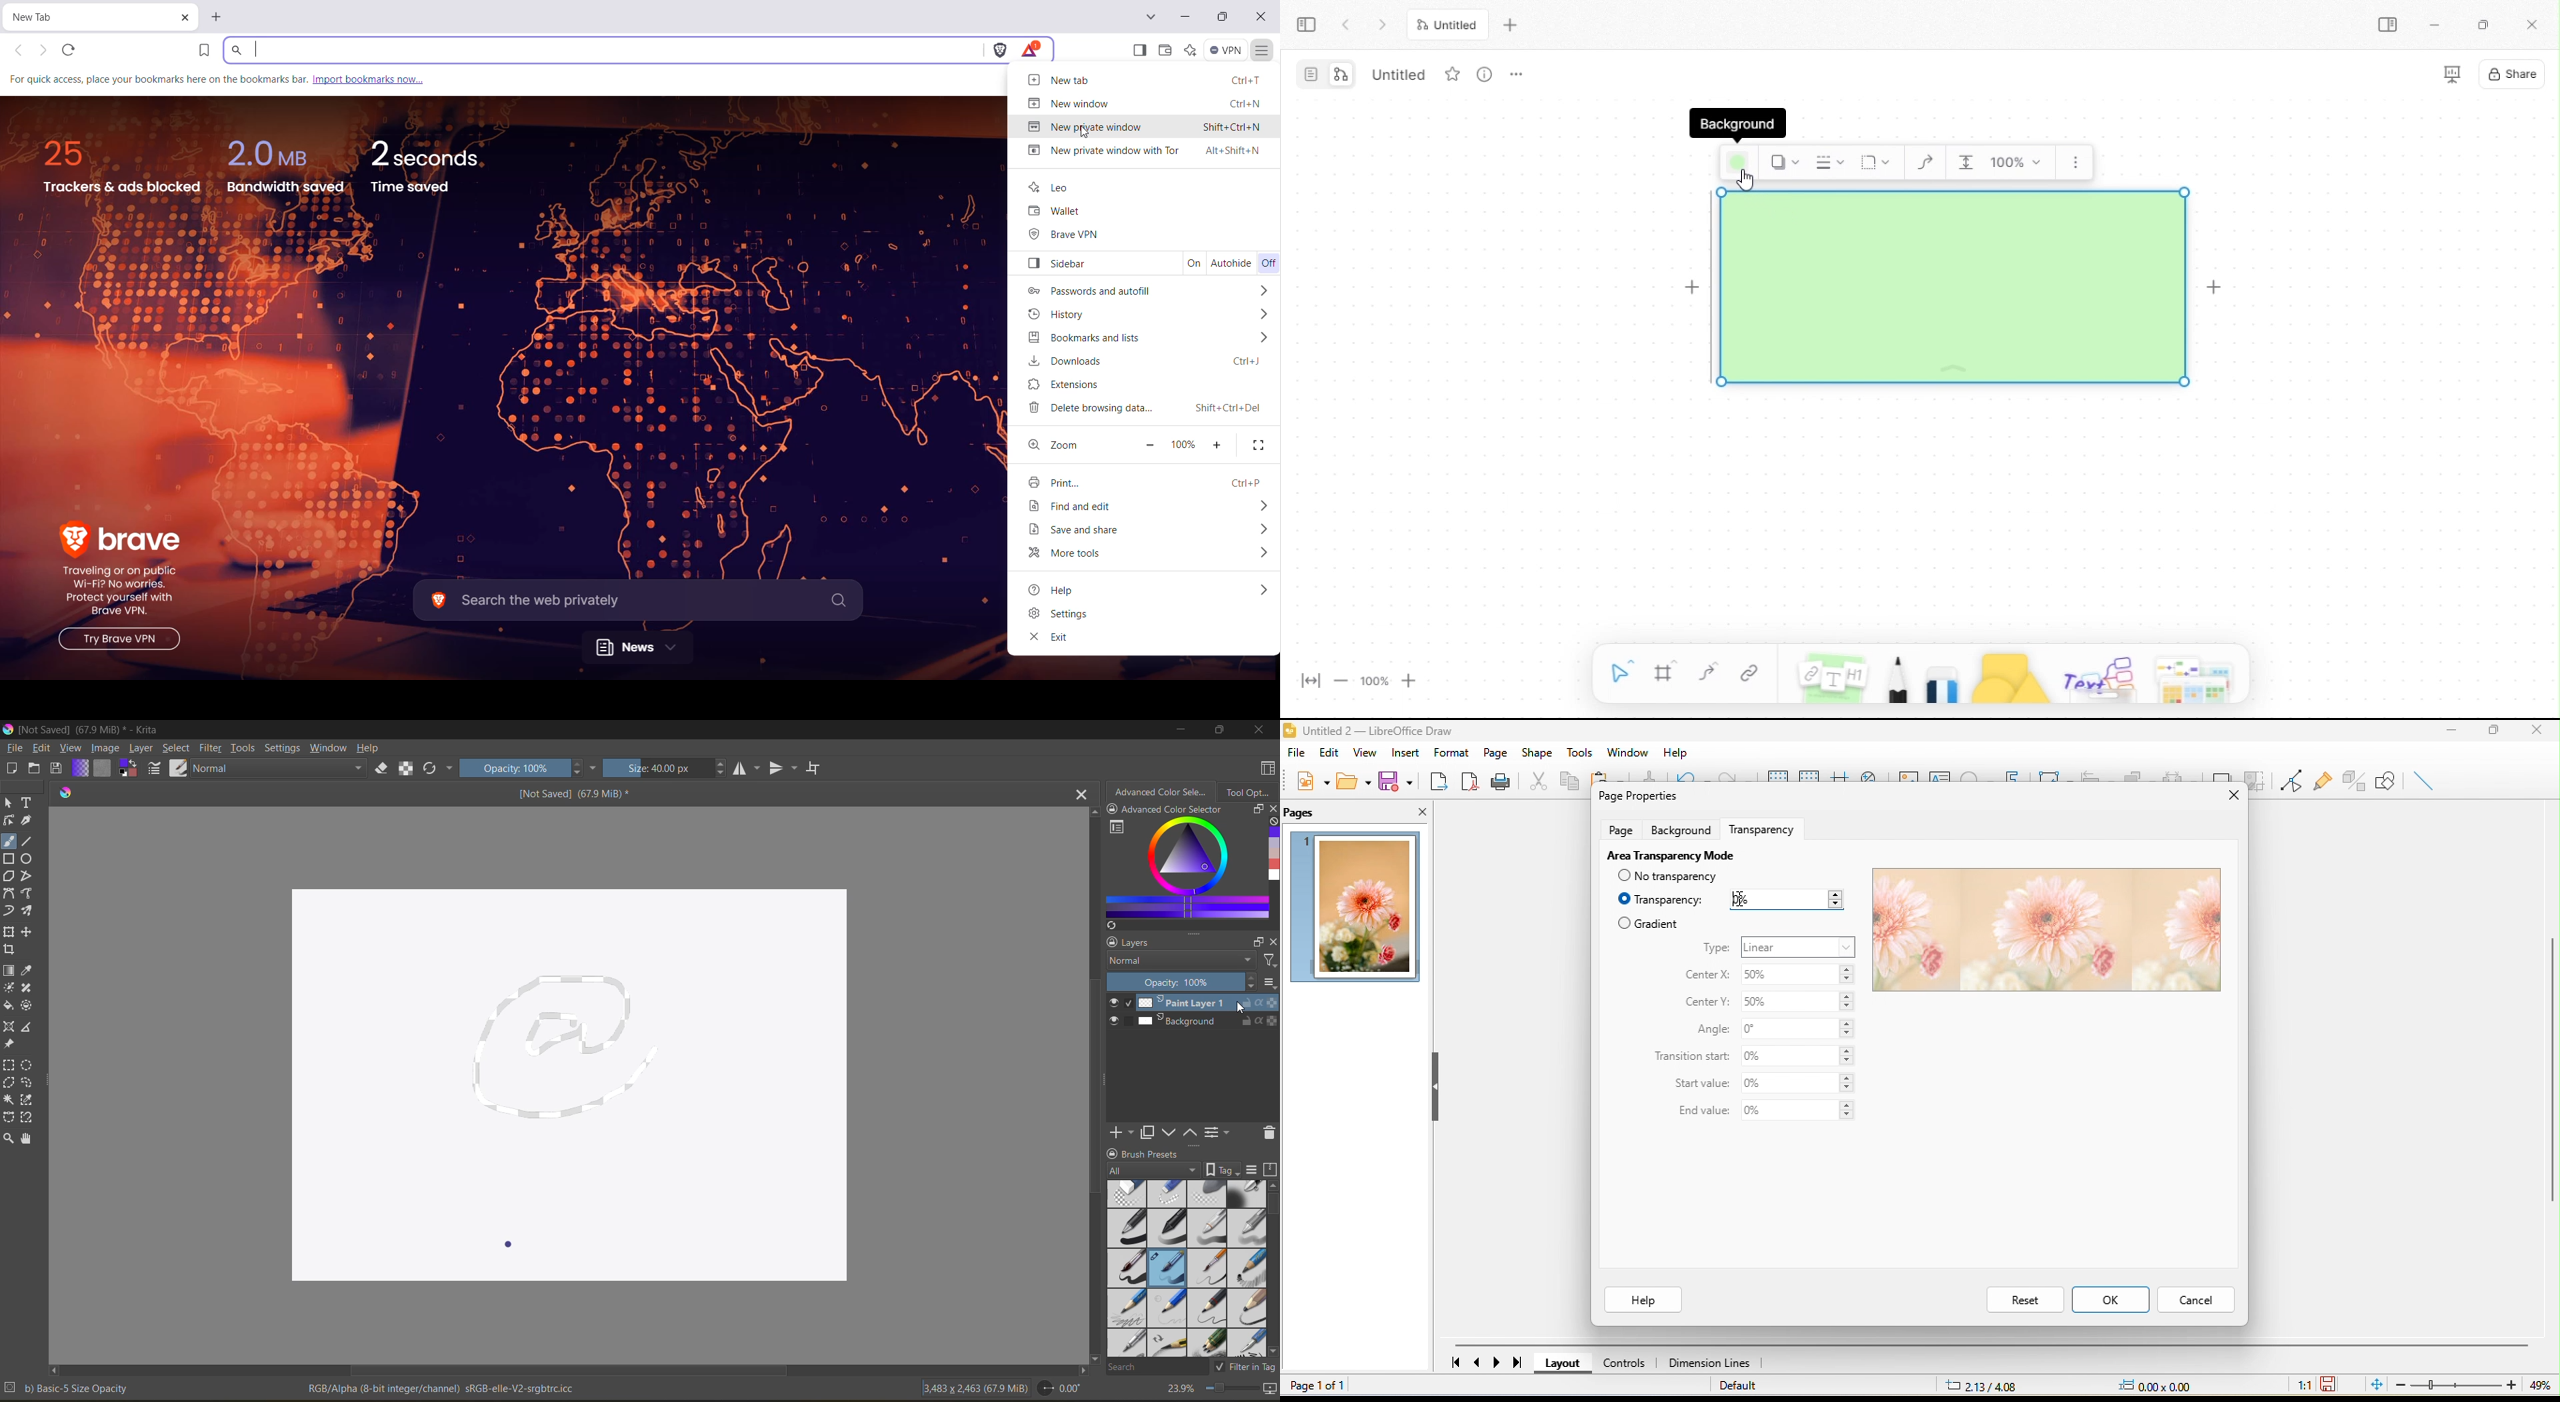  I want to click on mask down, so click(1168, 1131).